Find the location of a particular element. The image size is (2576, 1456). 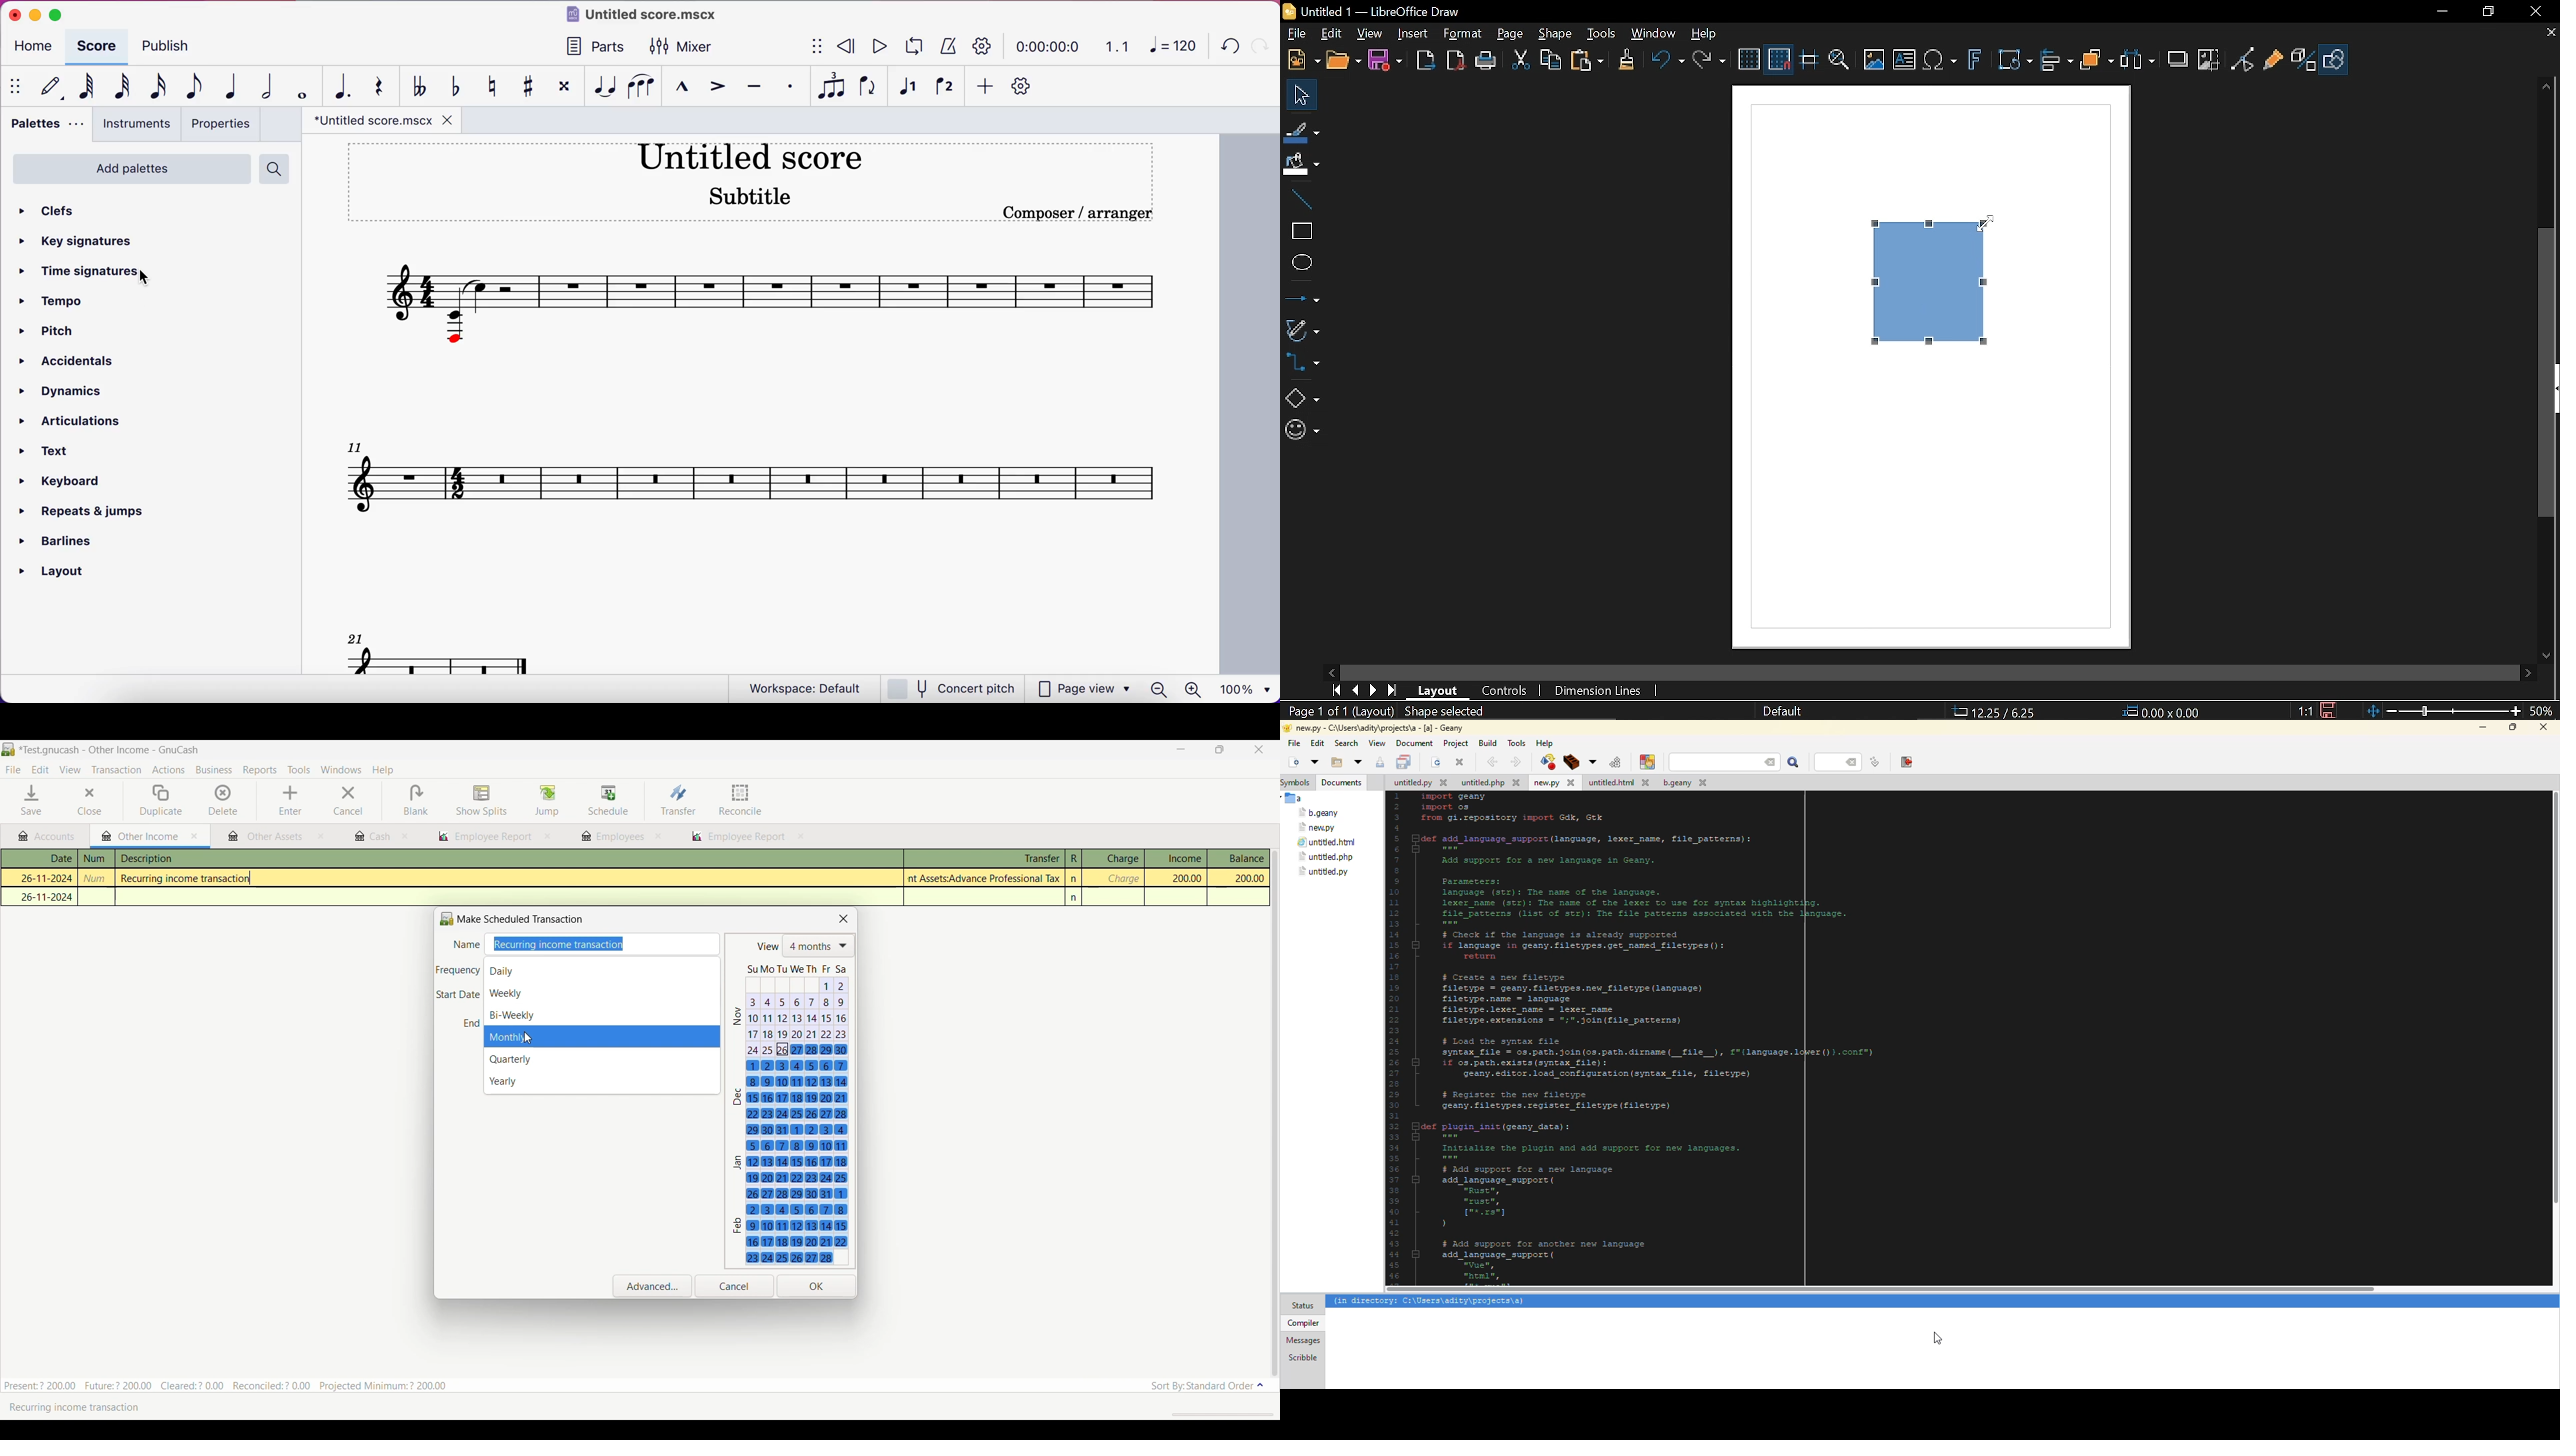

concert pitch is located at coordinates (953, 688).